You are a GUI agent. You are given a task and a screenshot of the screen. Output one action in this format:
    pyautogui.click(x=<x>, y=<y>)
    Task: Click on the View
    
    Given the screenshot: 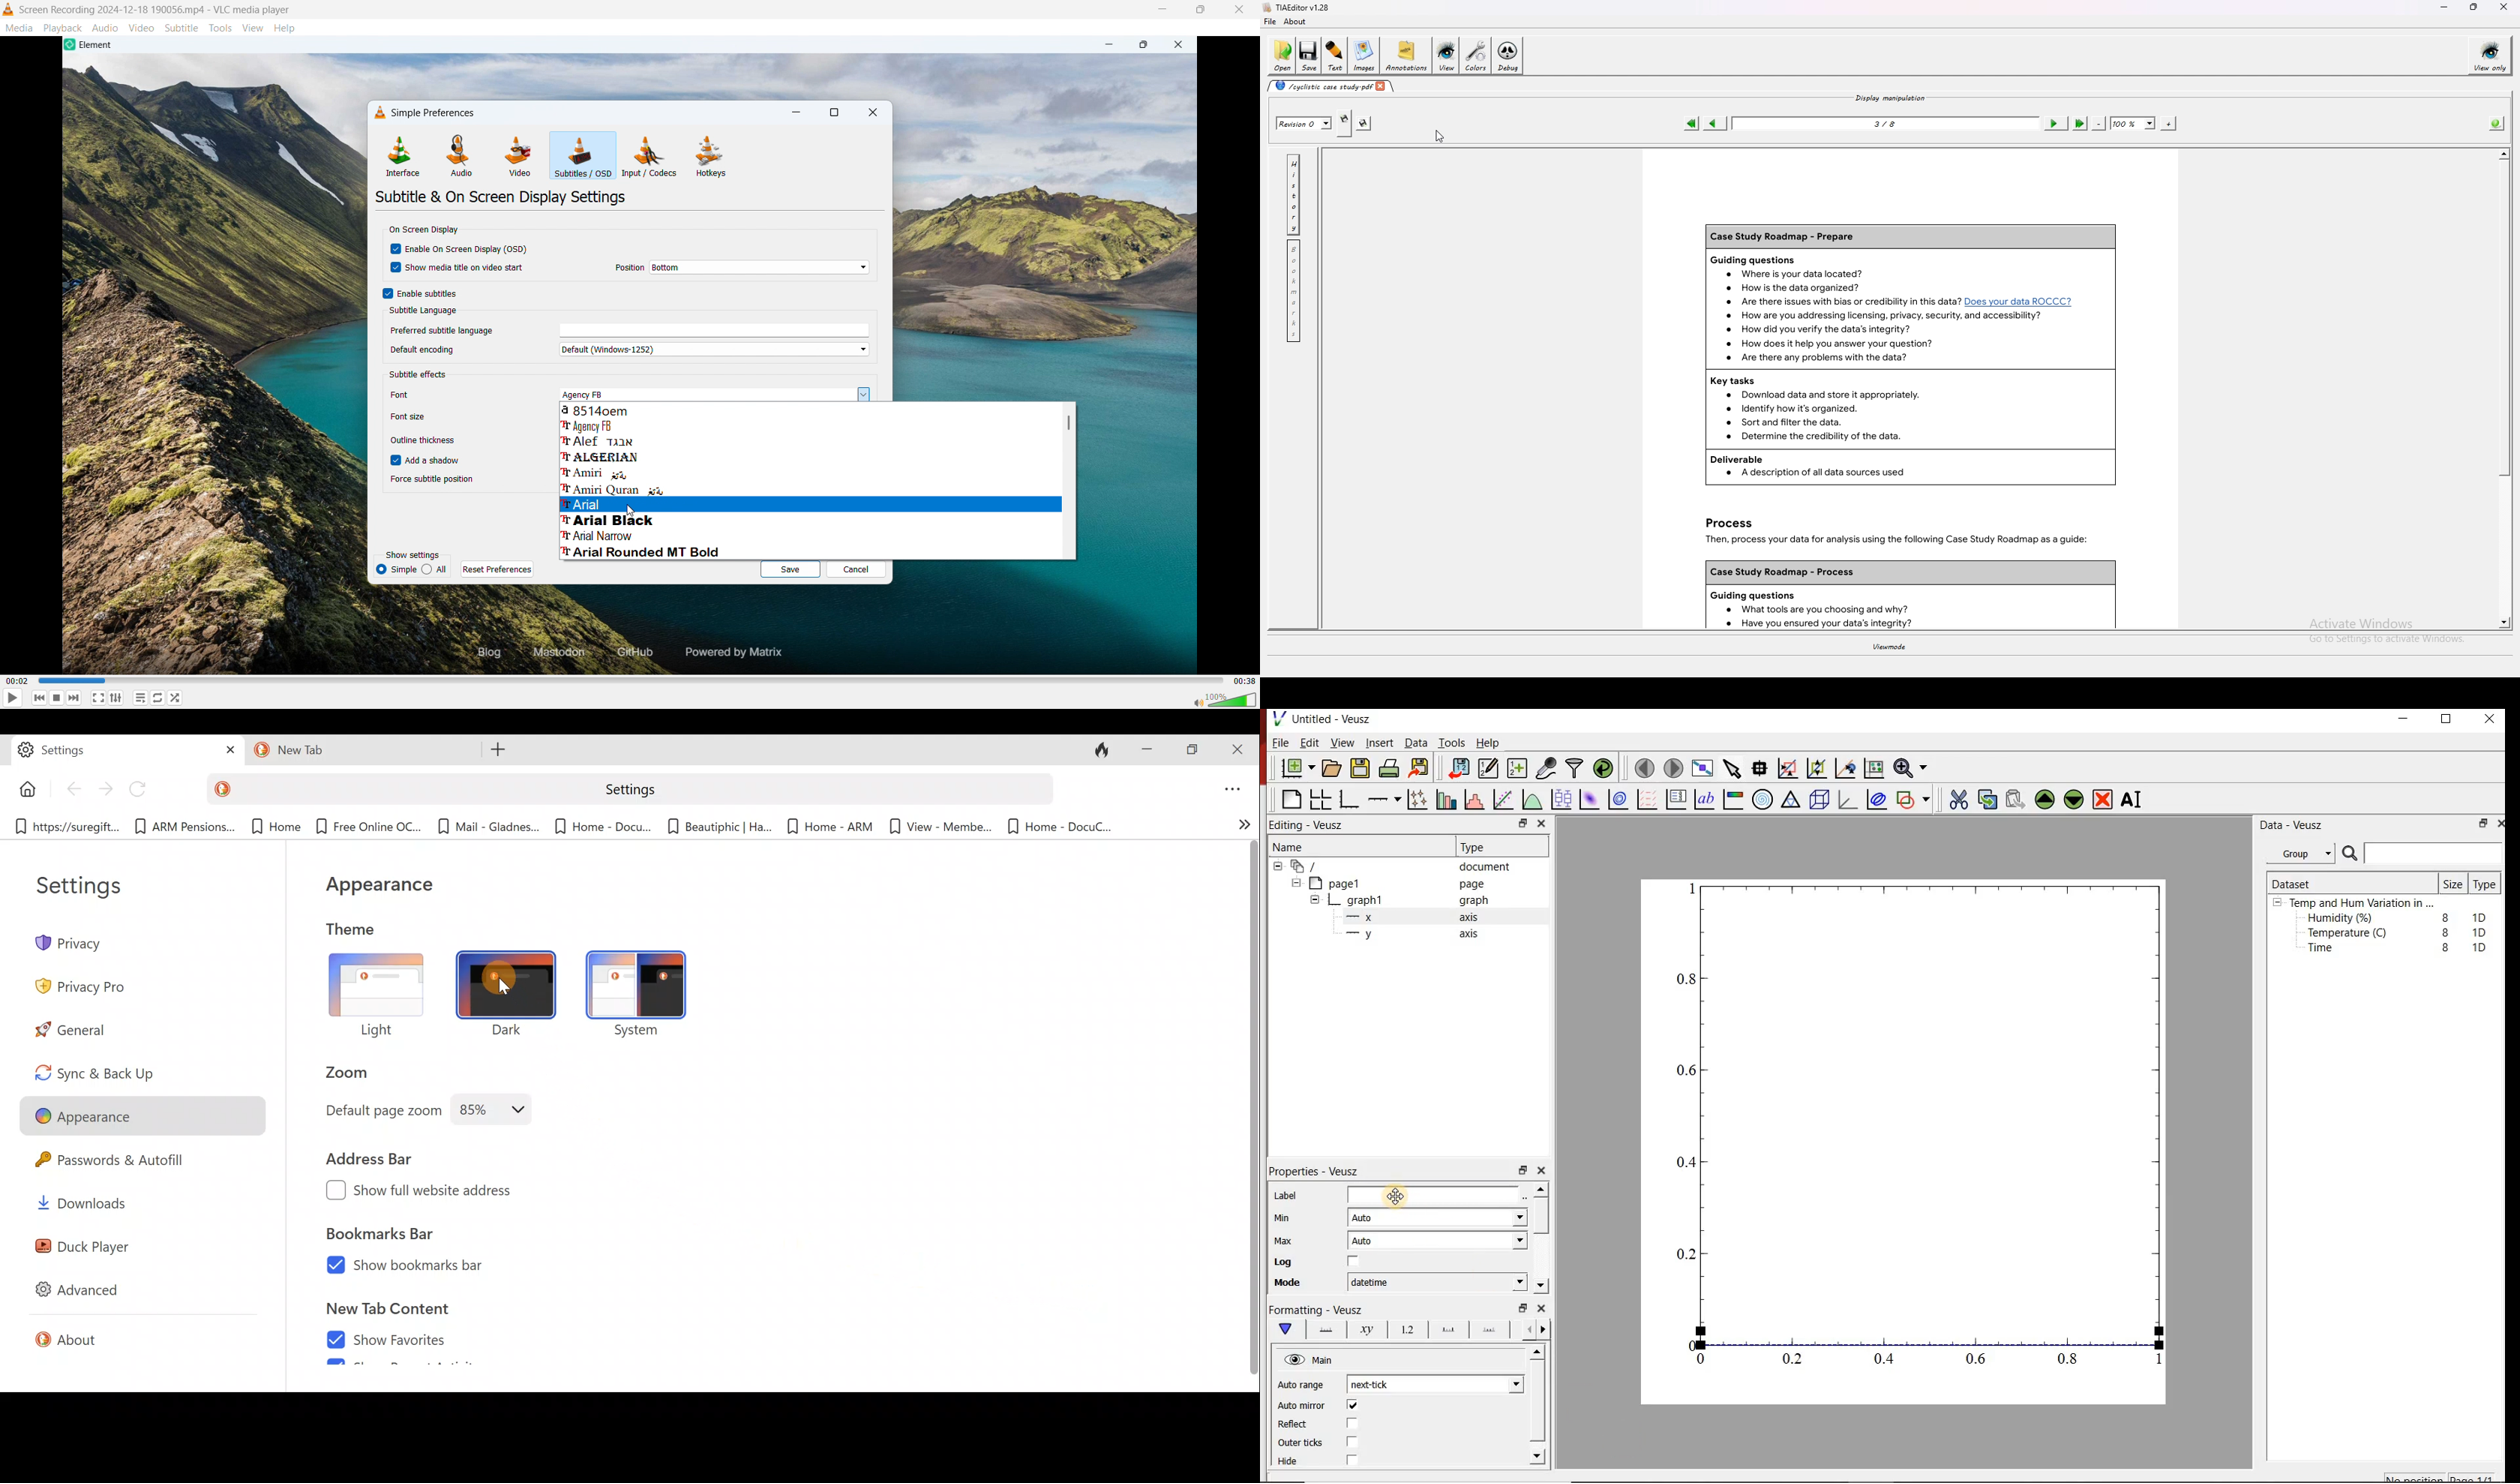 What is the action you would take?
    pyautogui.click(x=1342, y=743)
    